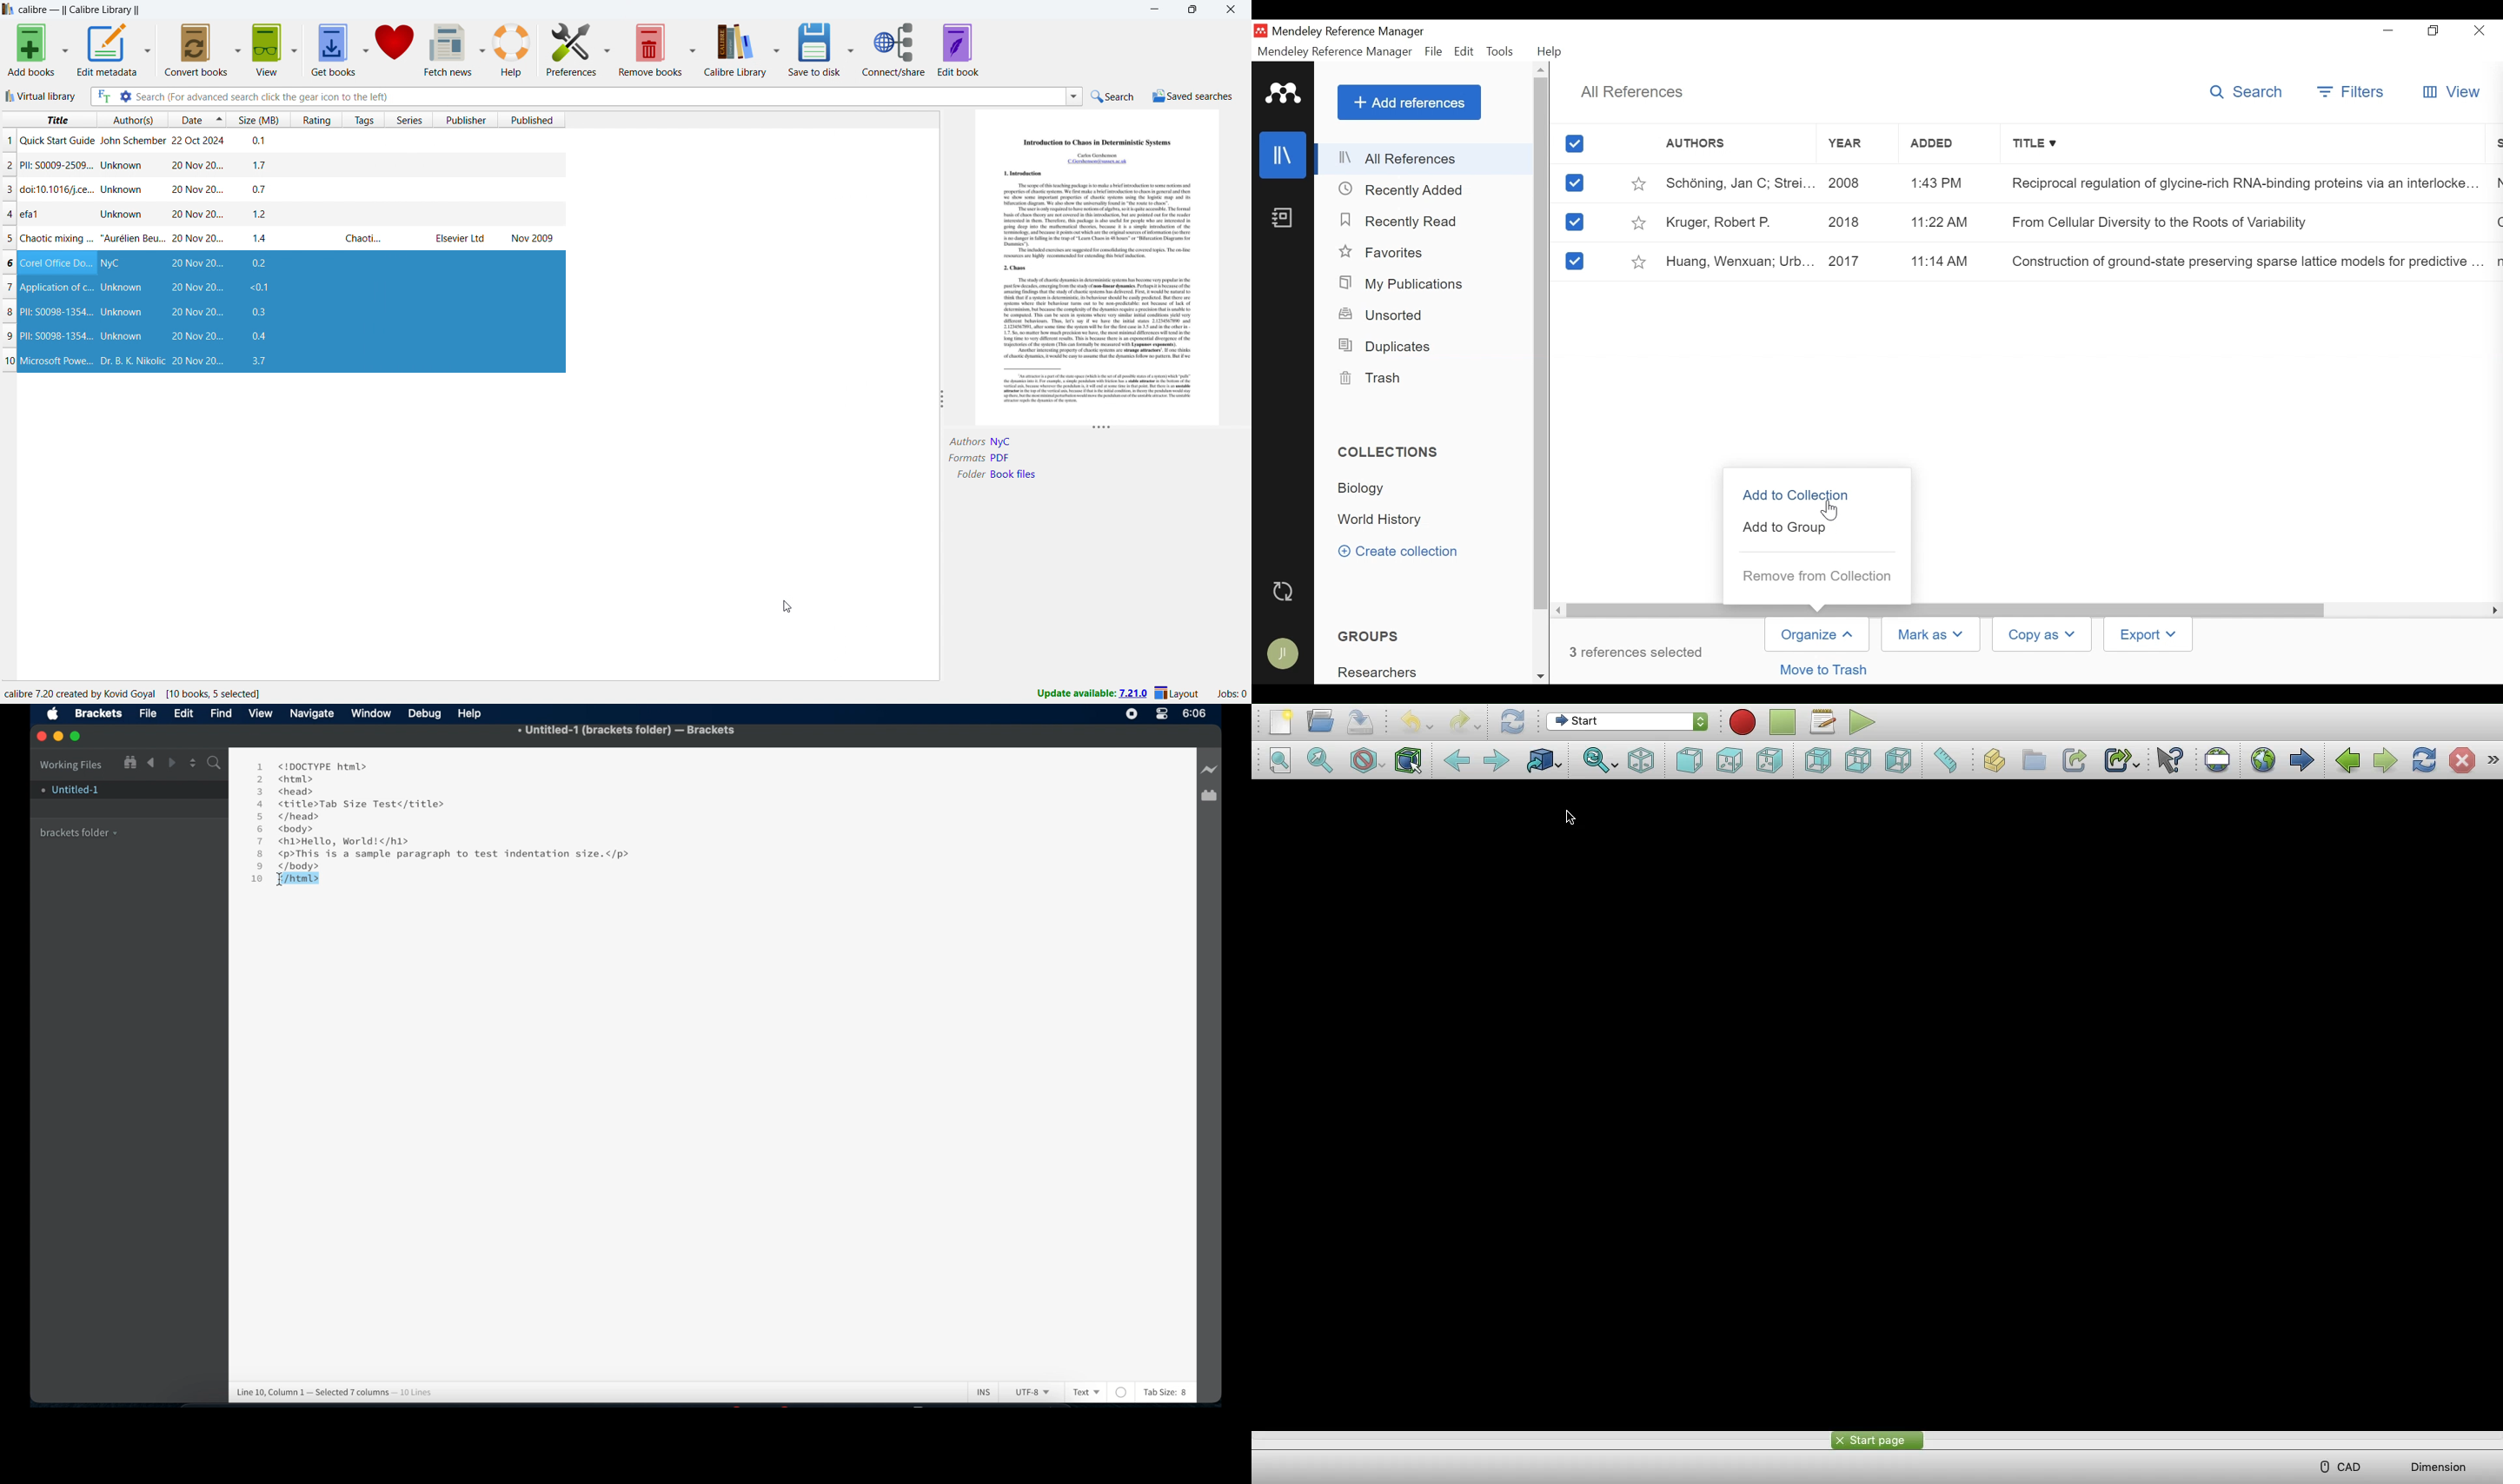 The width and height of the screenshot is (2520, 1484). I want to click on Edit, so click(1463, 51).